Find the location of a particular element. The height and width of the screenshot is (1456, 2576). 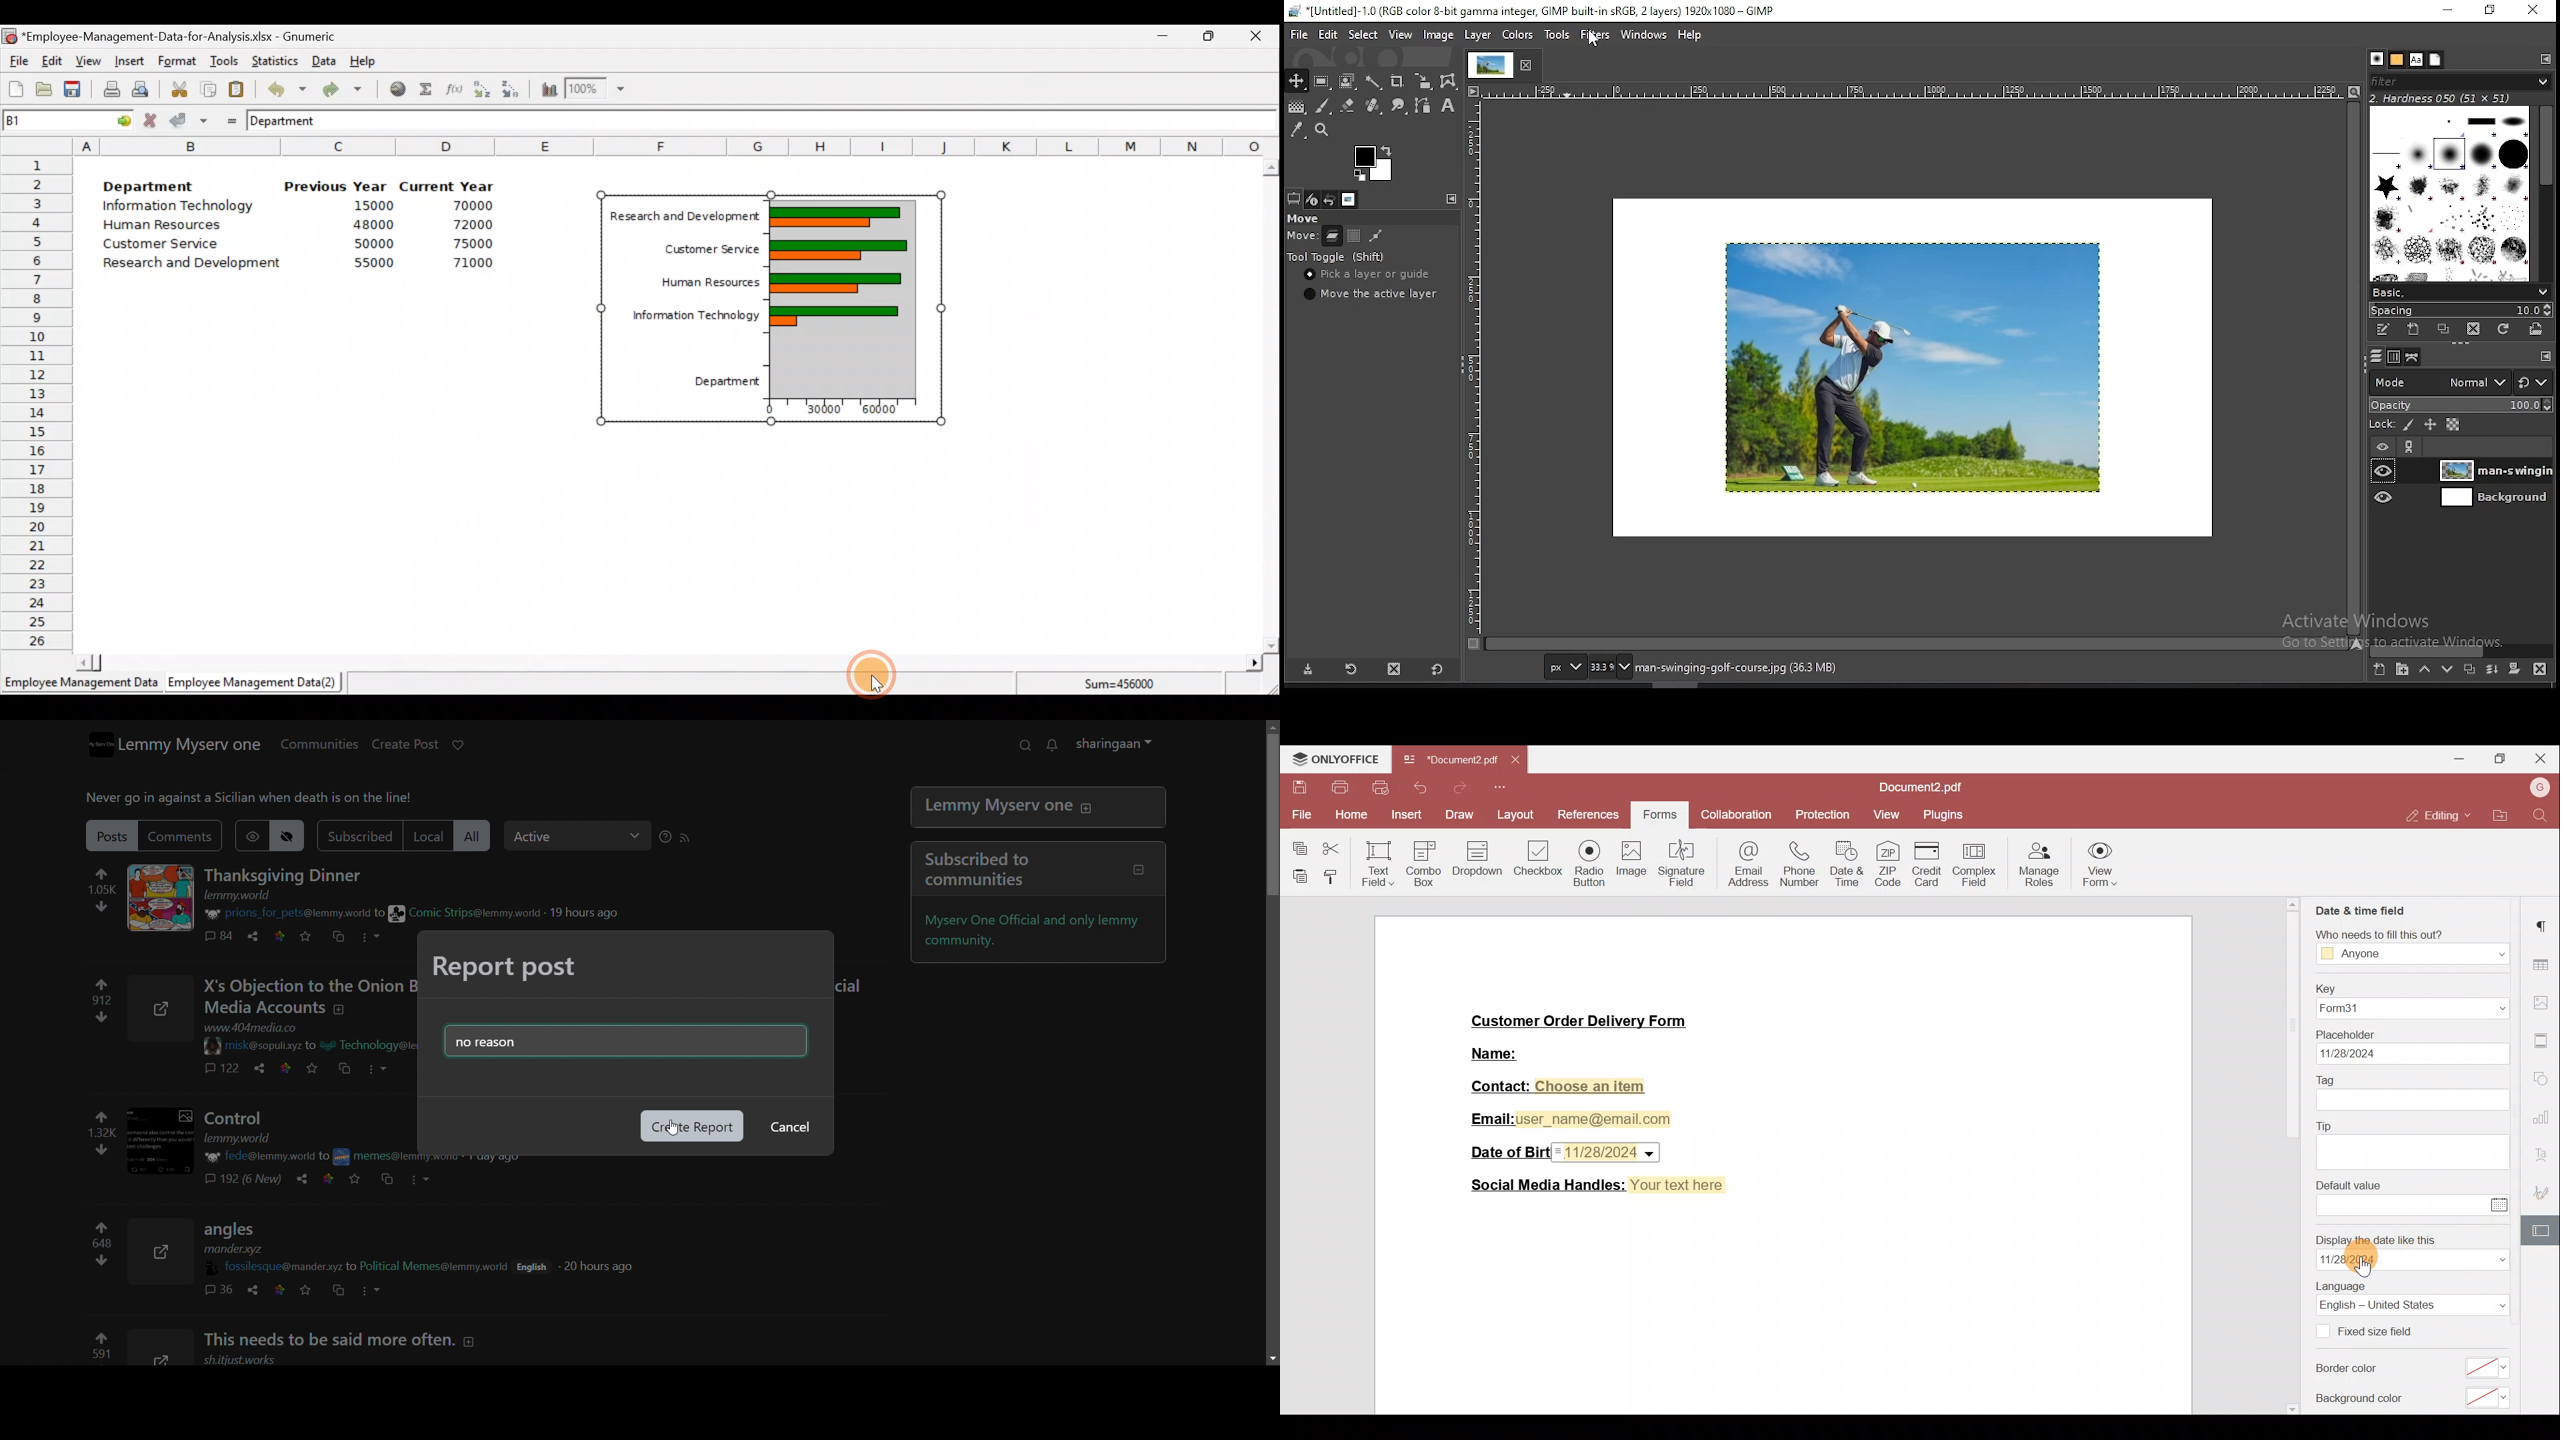

Key is located at coordinates (2327, 989).